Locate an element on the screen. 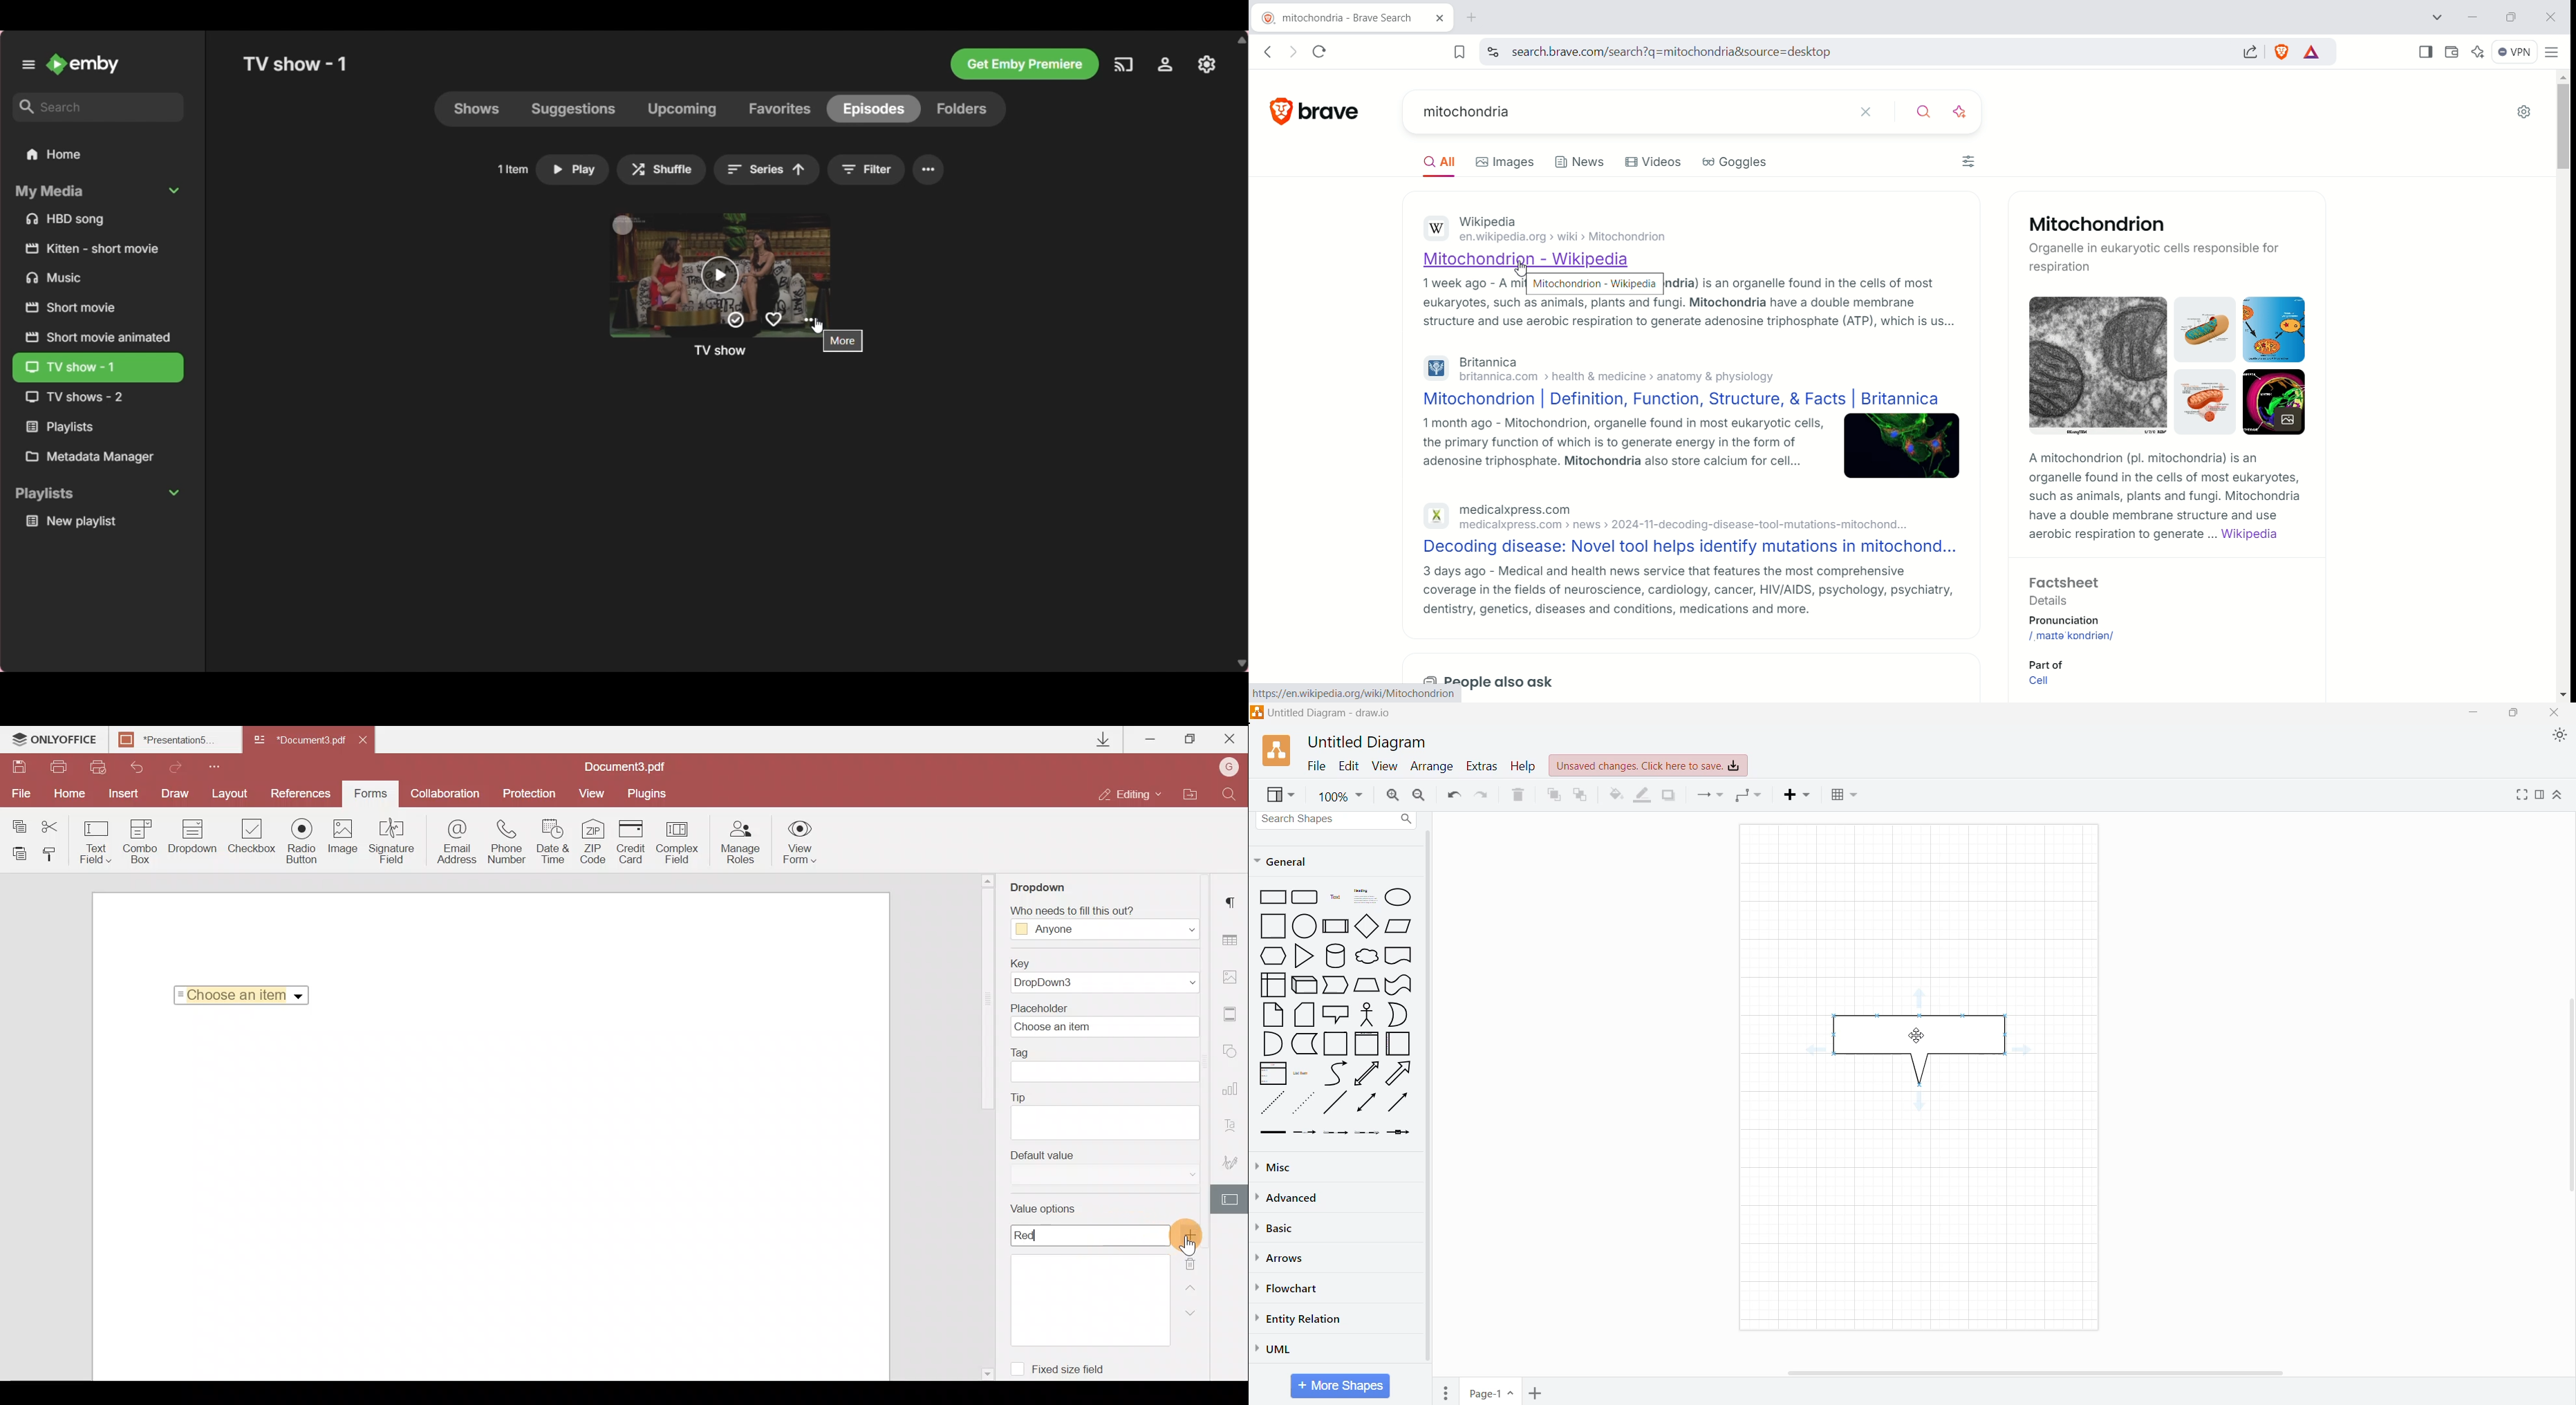  Untitled Diagram is located at coordinates (1368, 743).